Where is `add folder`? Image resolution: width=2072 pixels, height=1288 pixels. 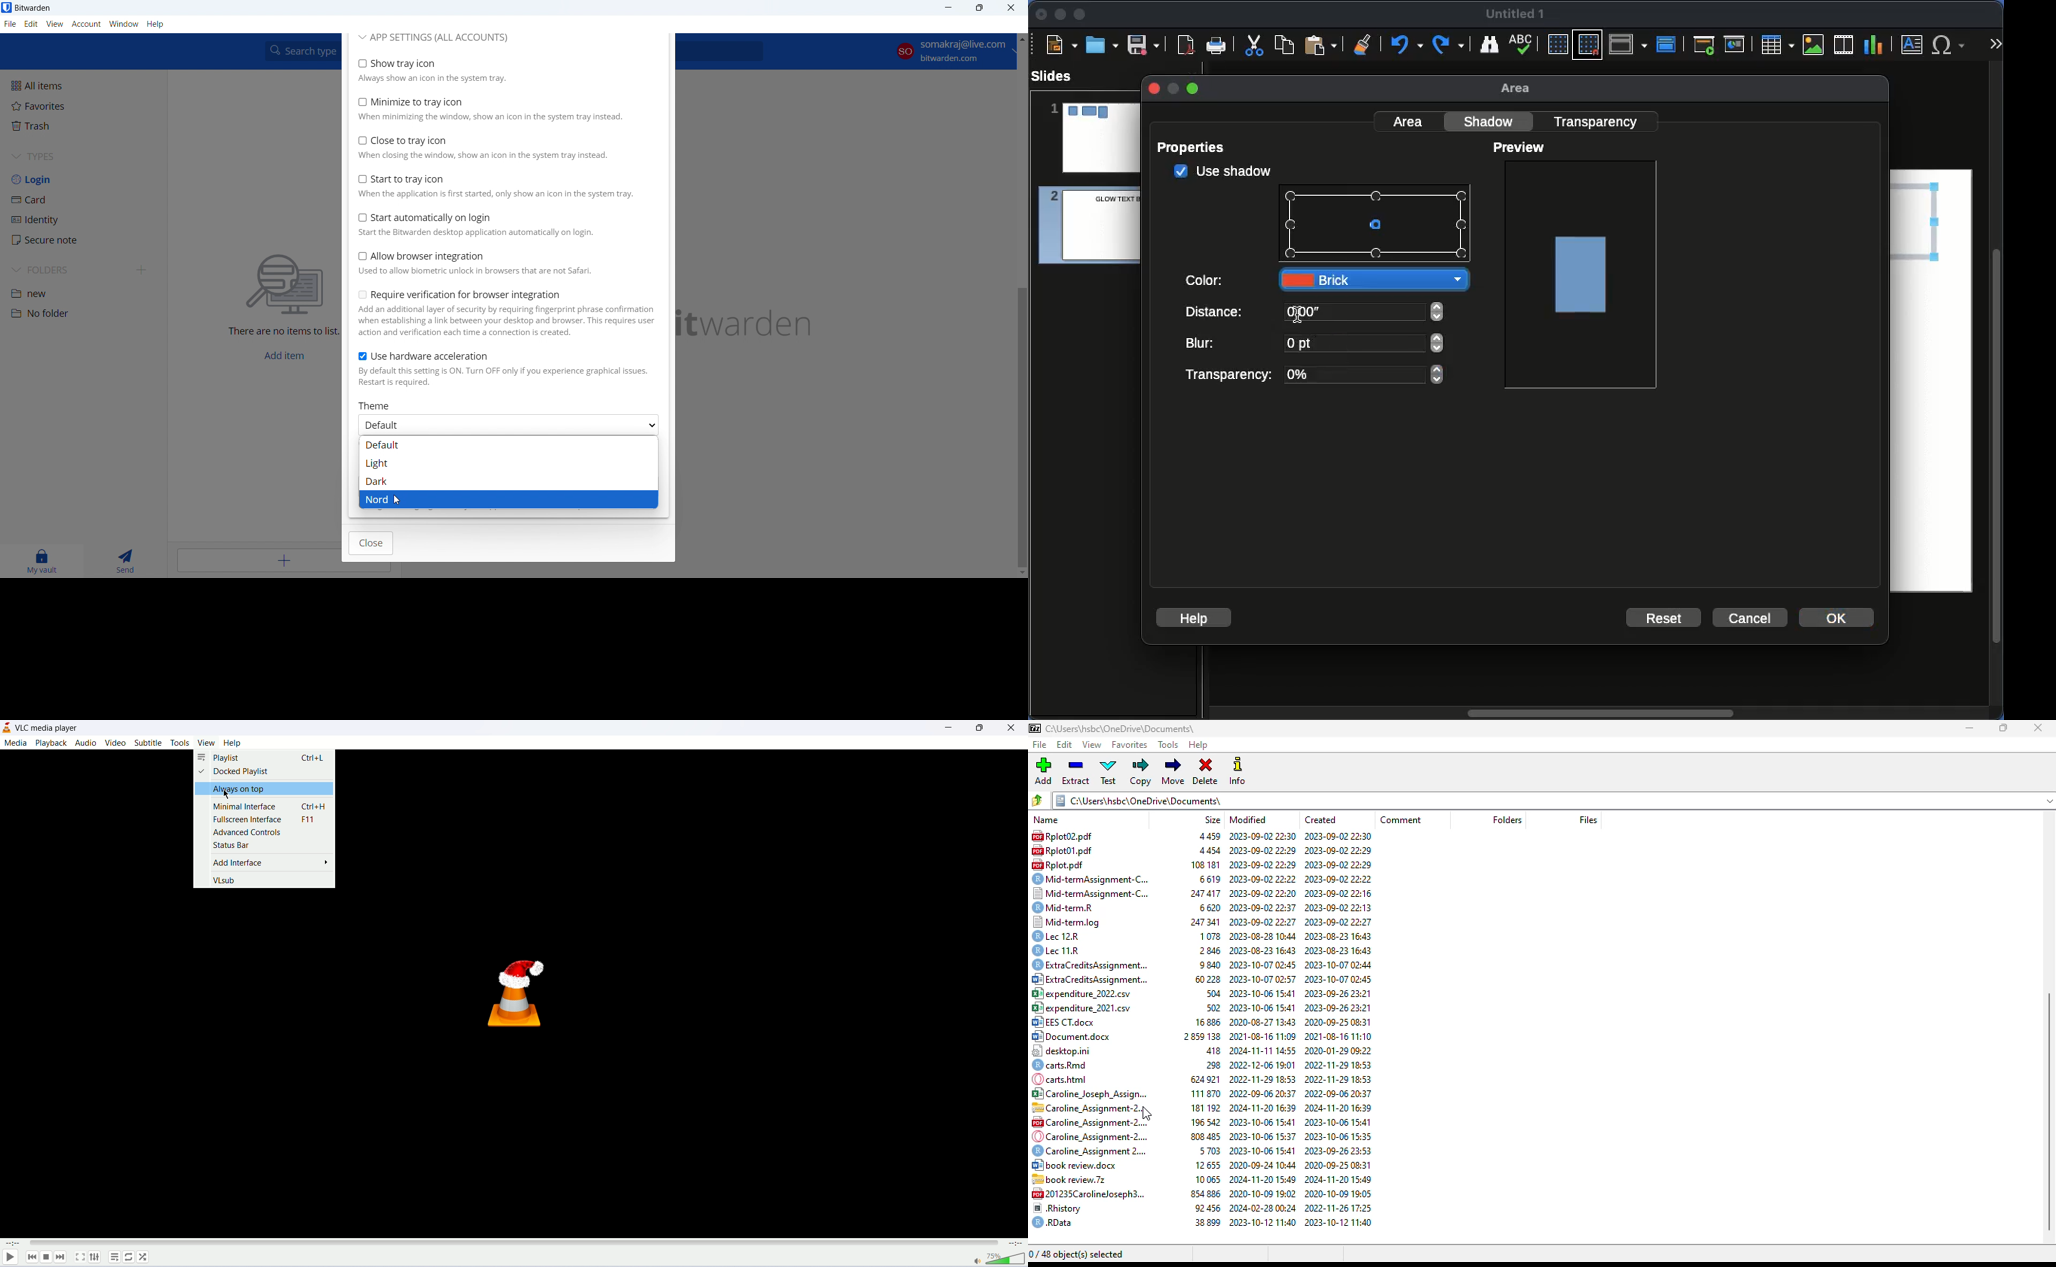 add folder is located at coordinates (142, 270).